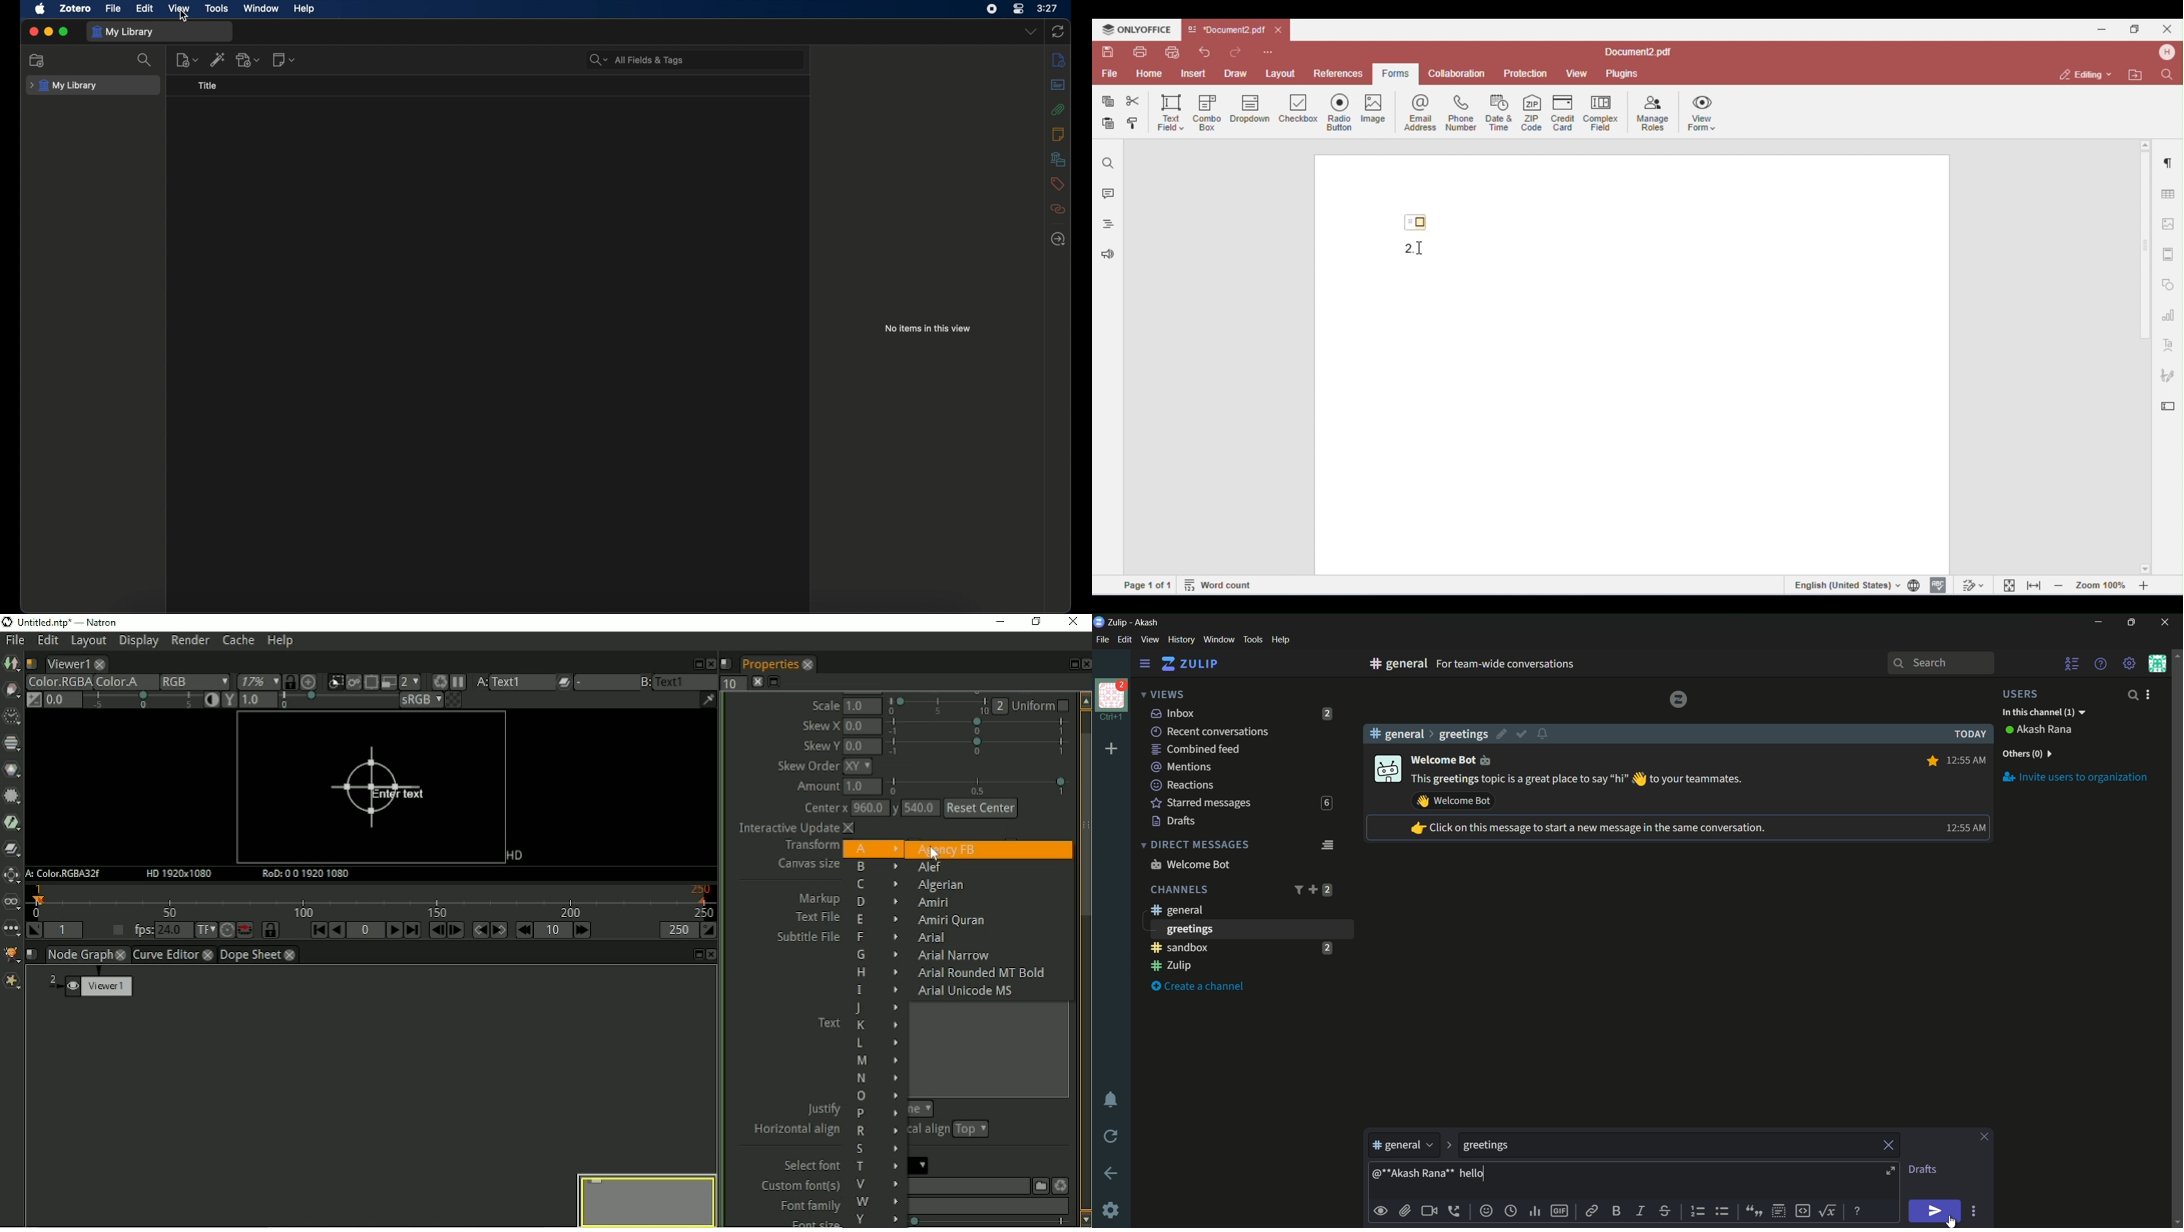 Image resolution: width=2184 pixels, height=1232 pixels. What do you see at coordinates (992, 9) in the screenshot?
I see `screen recorder ` at bounding box center [992, 9].